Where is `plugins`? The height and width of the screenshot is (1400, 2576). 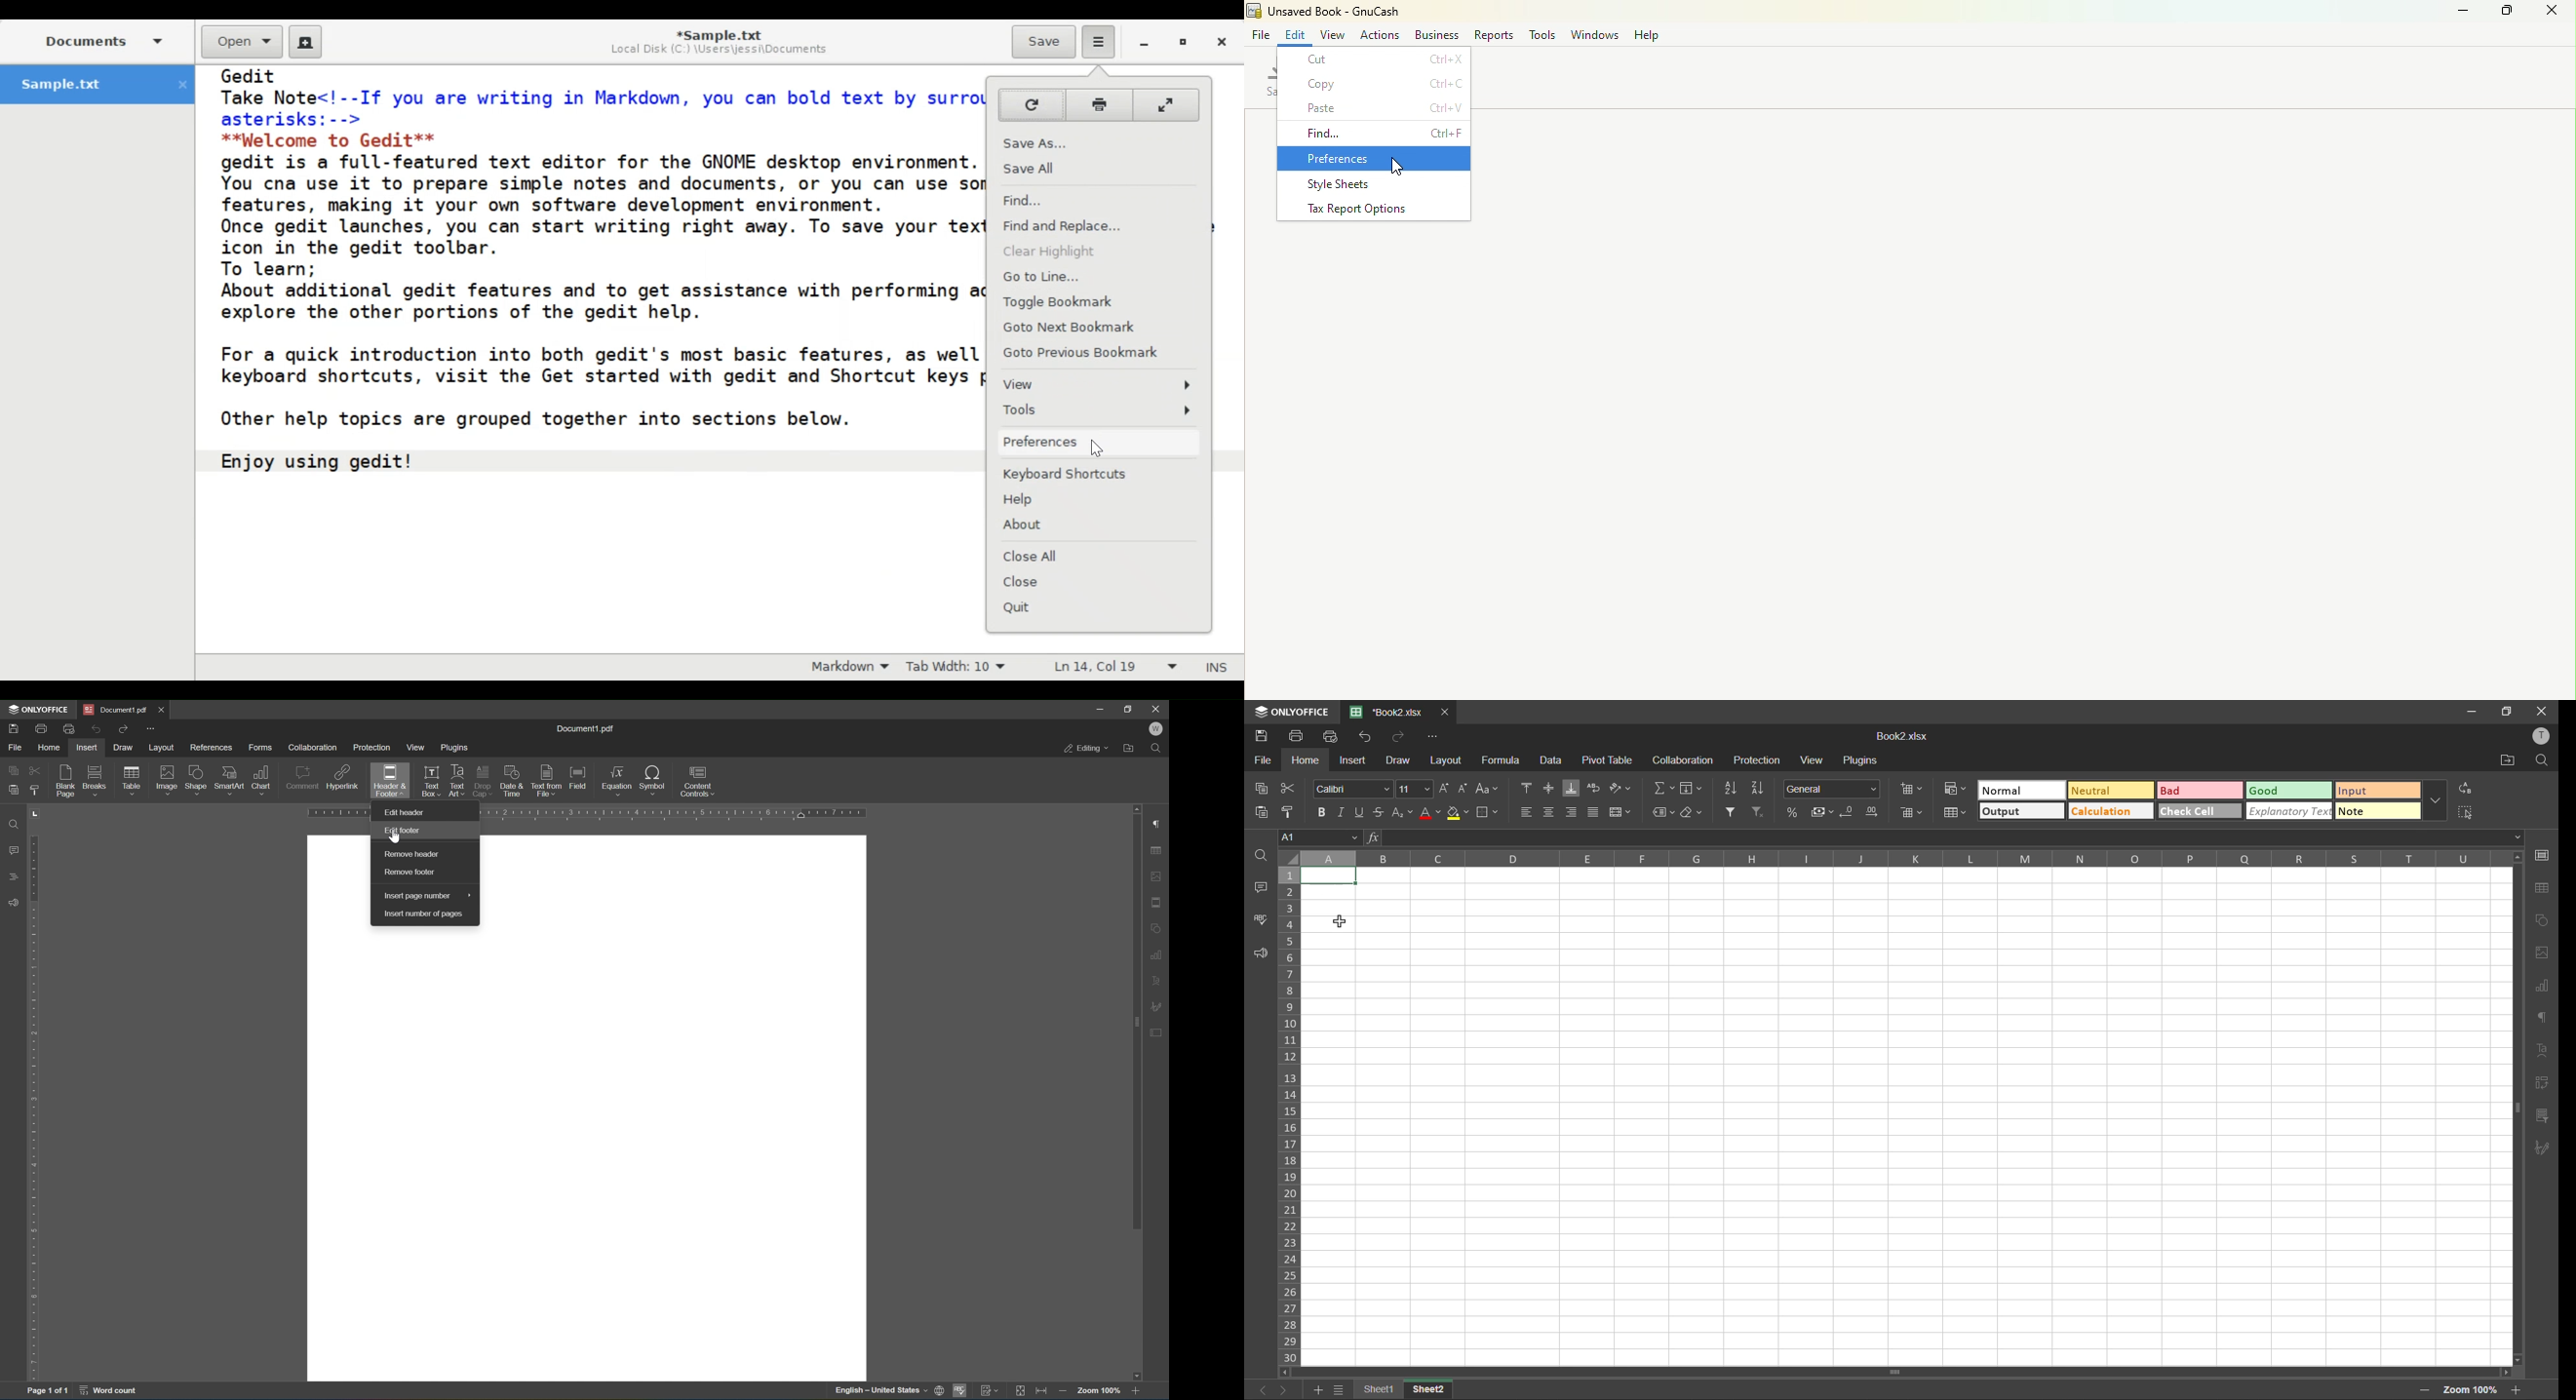 plugins is located at coordinates (457, 746).